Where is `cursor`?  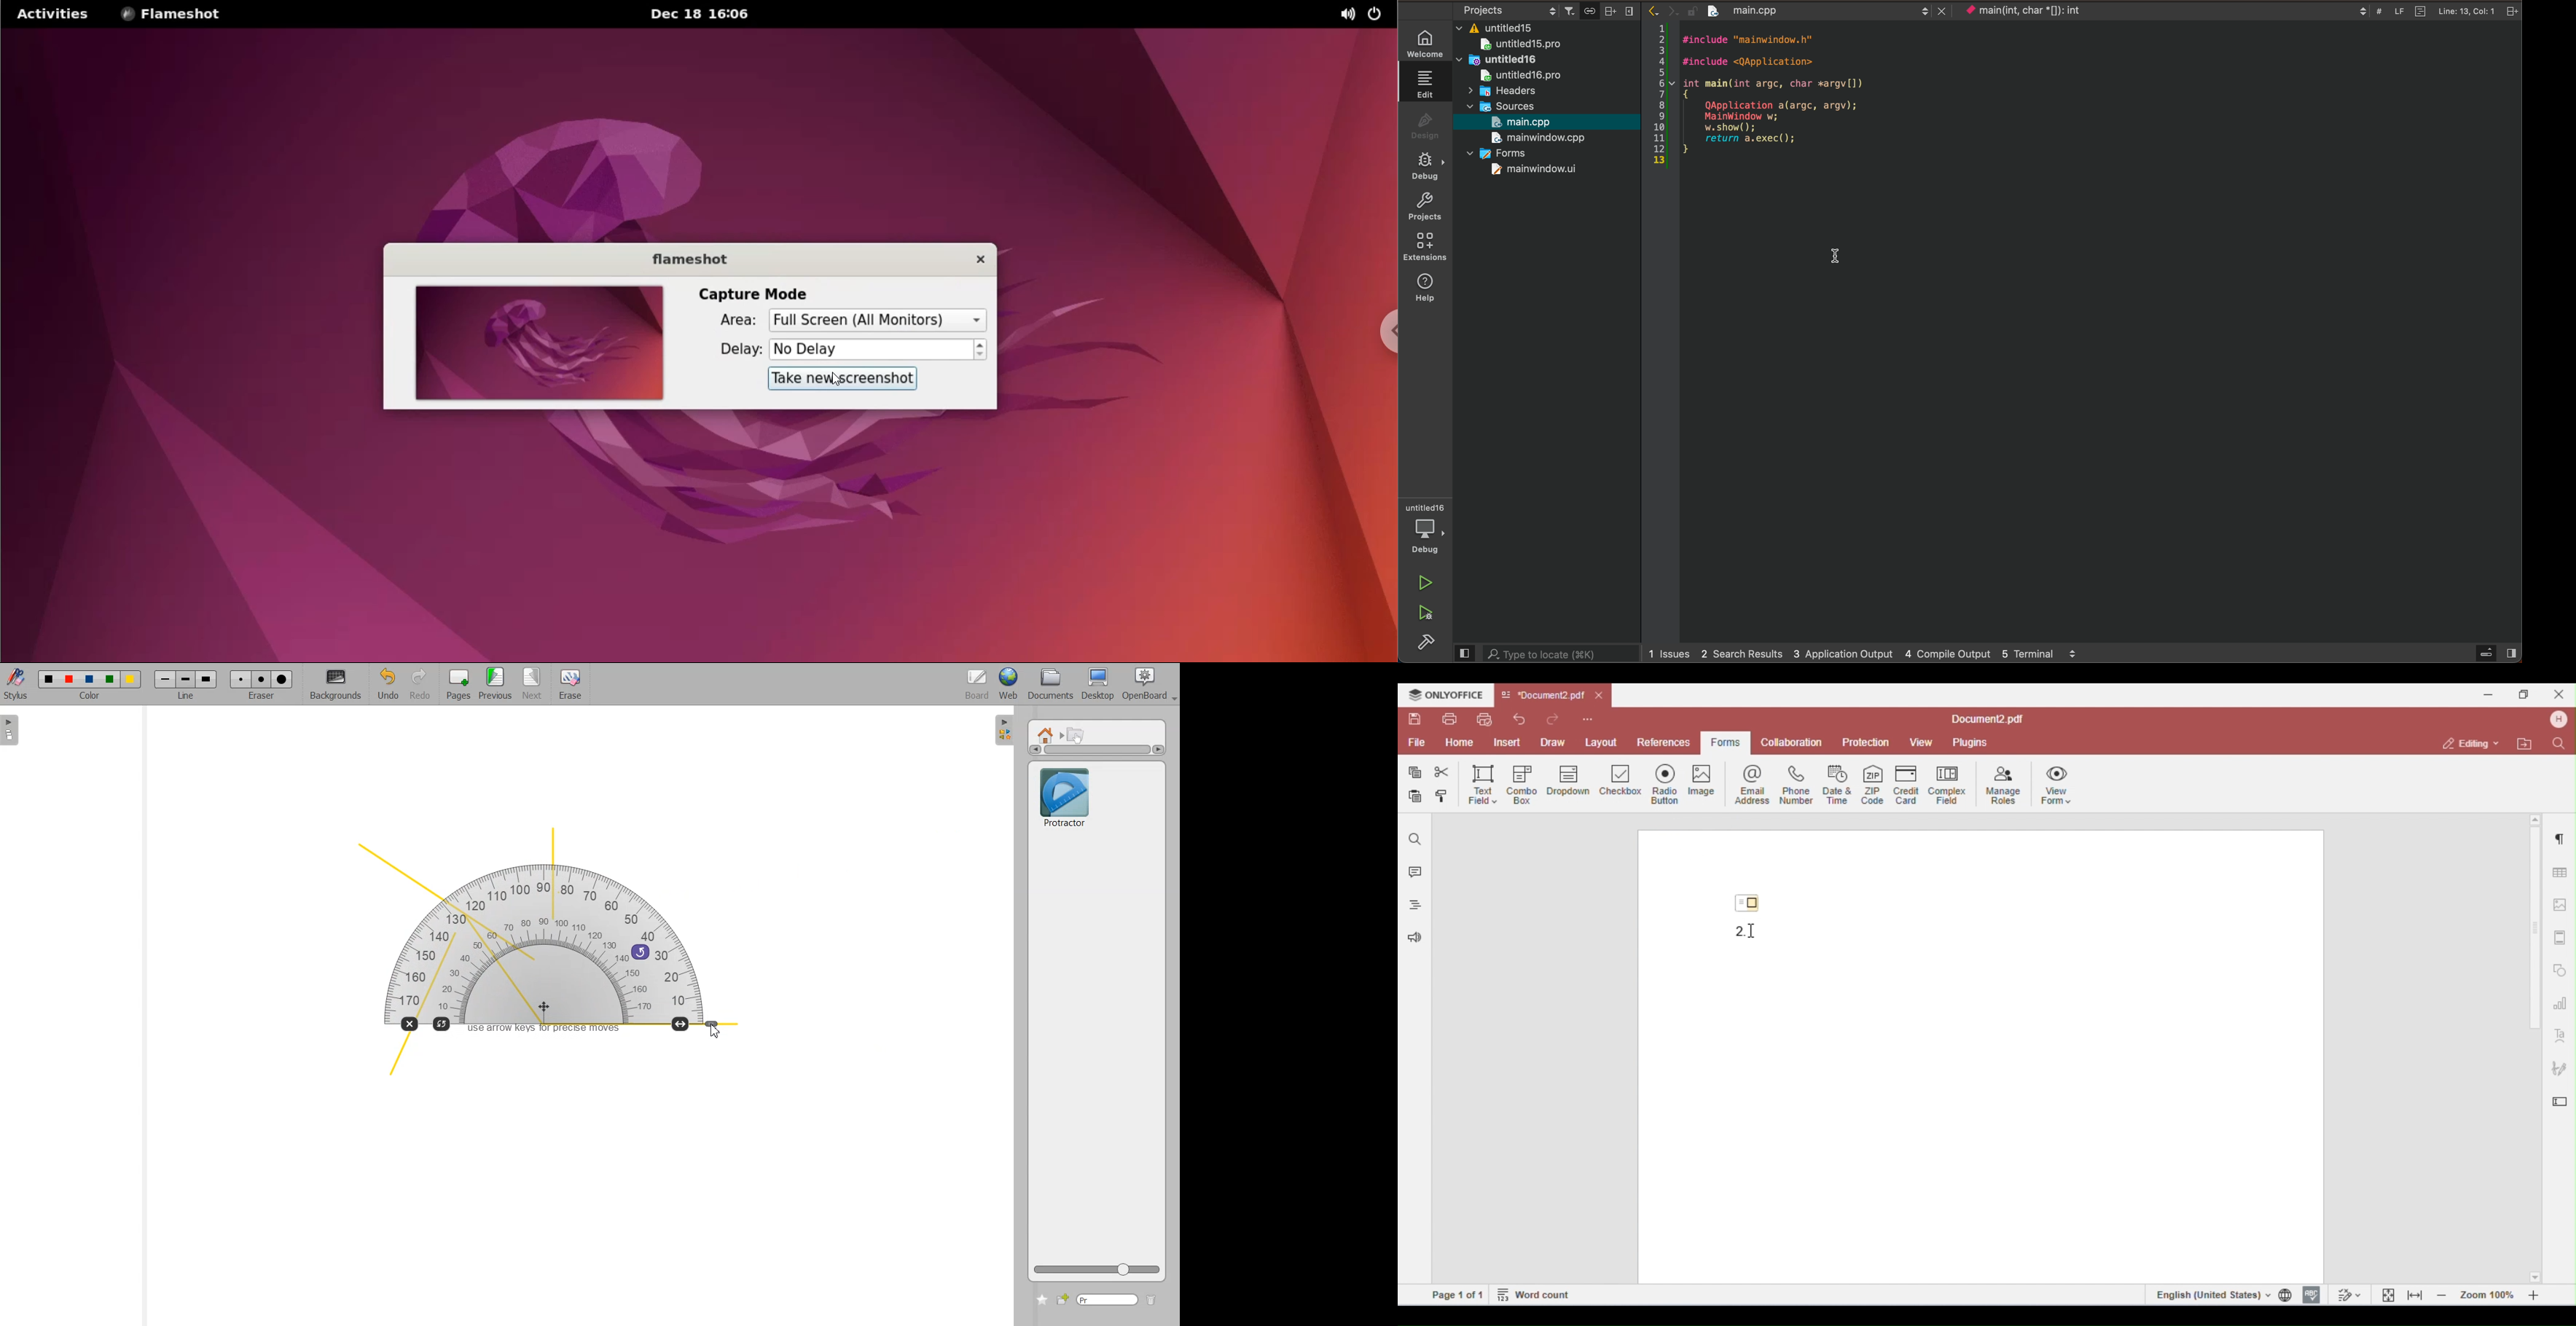
cursor is located at coordinates (842, 378).